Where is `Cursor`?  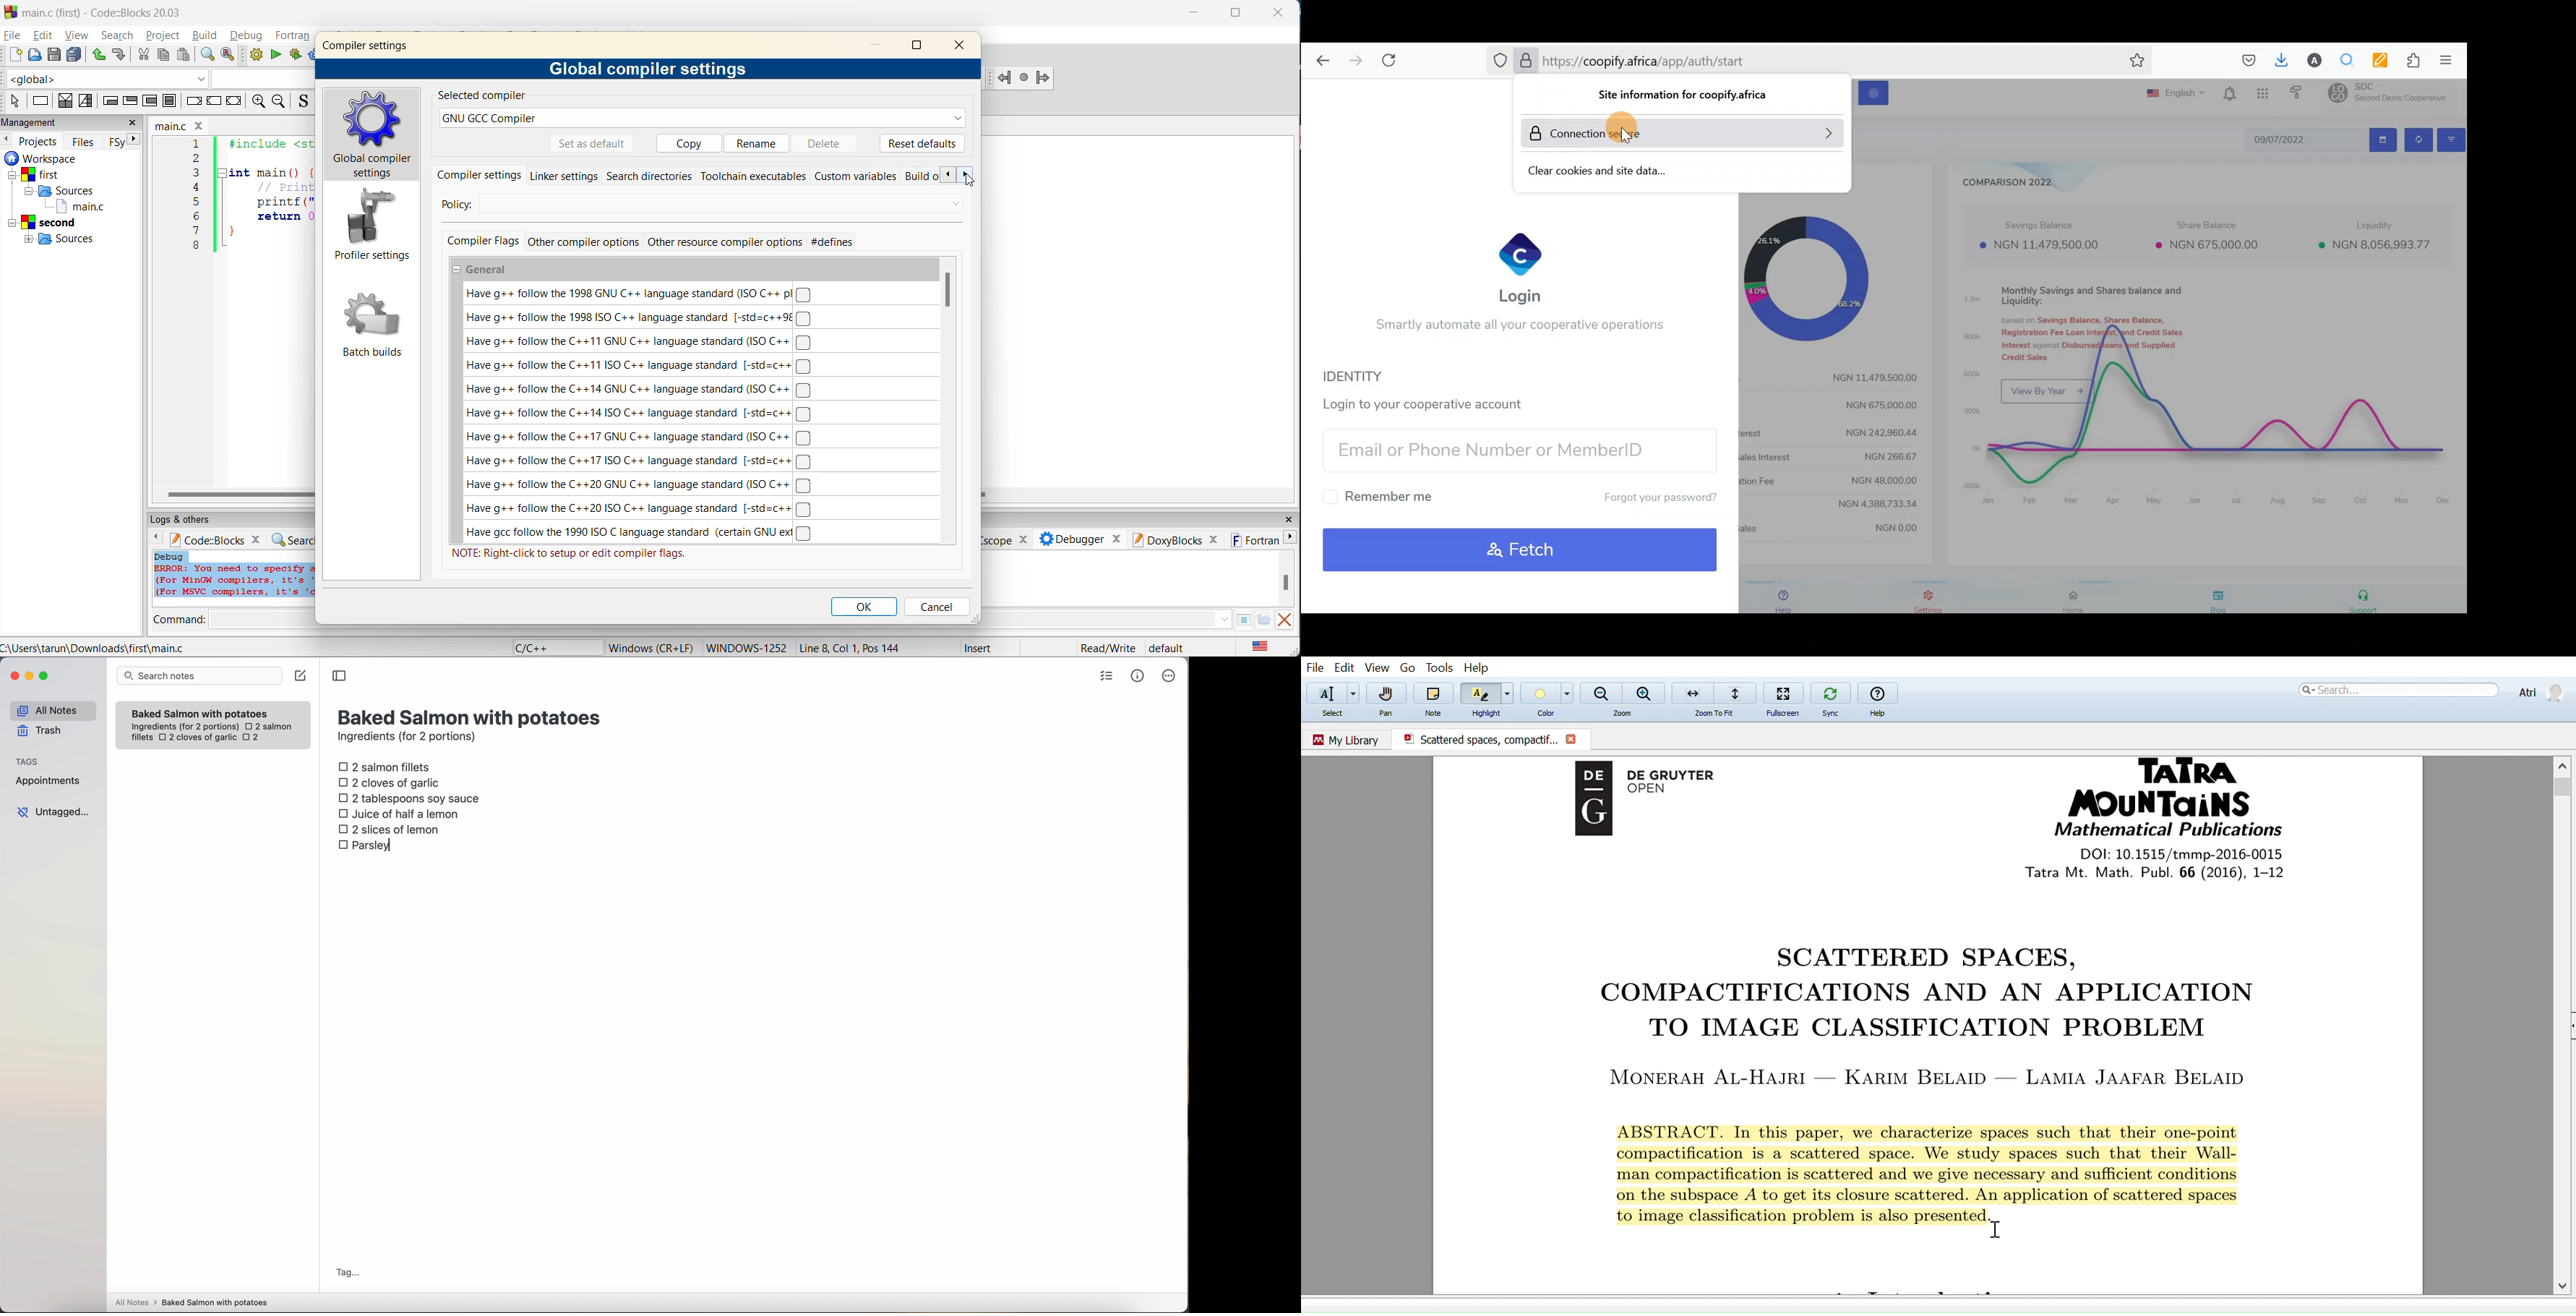 Cursor is located at coordinates (968, 184).